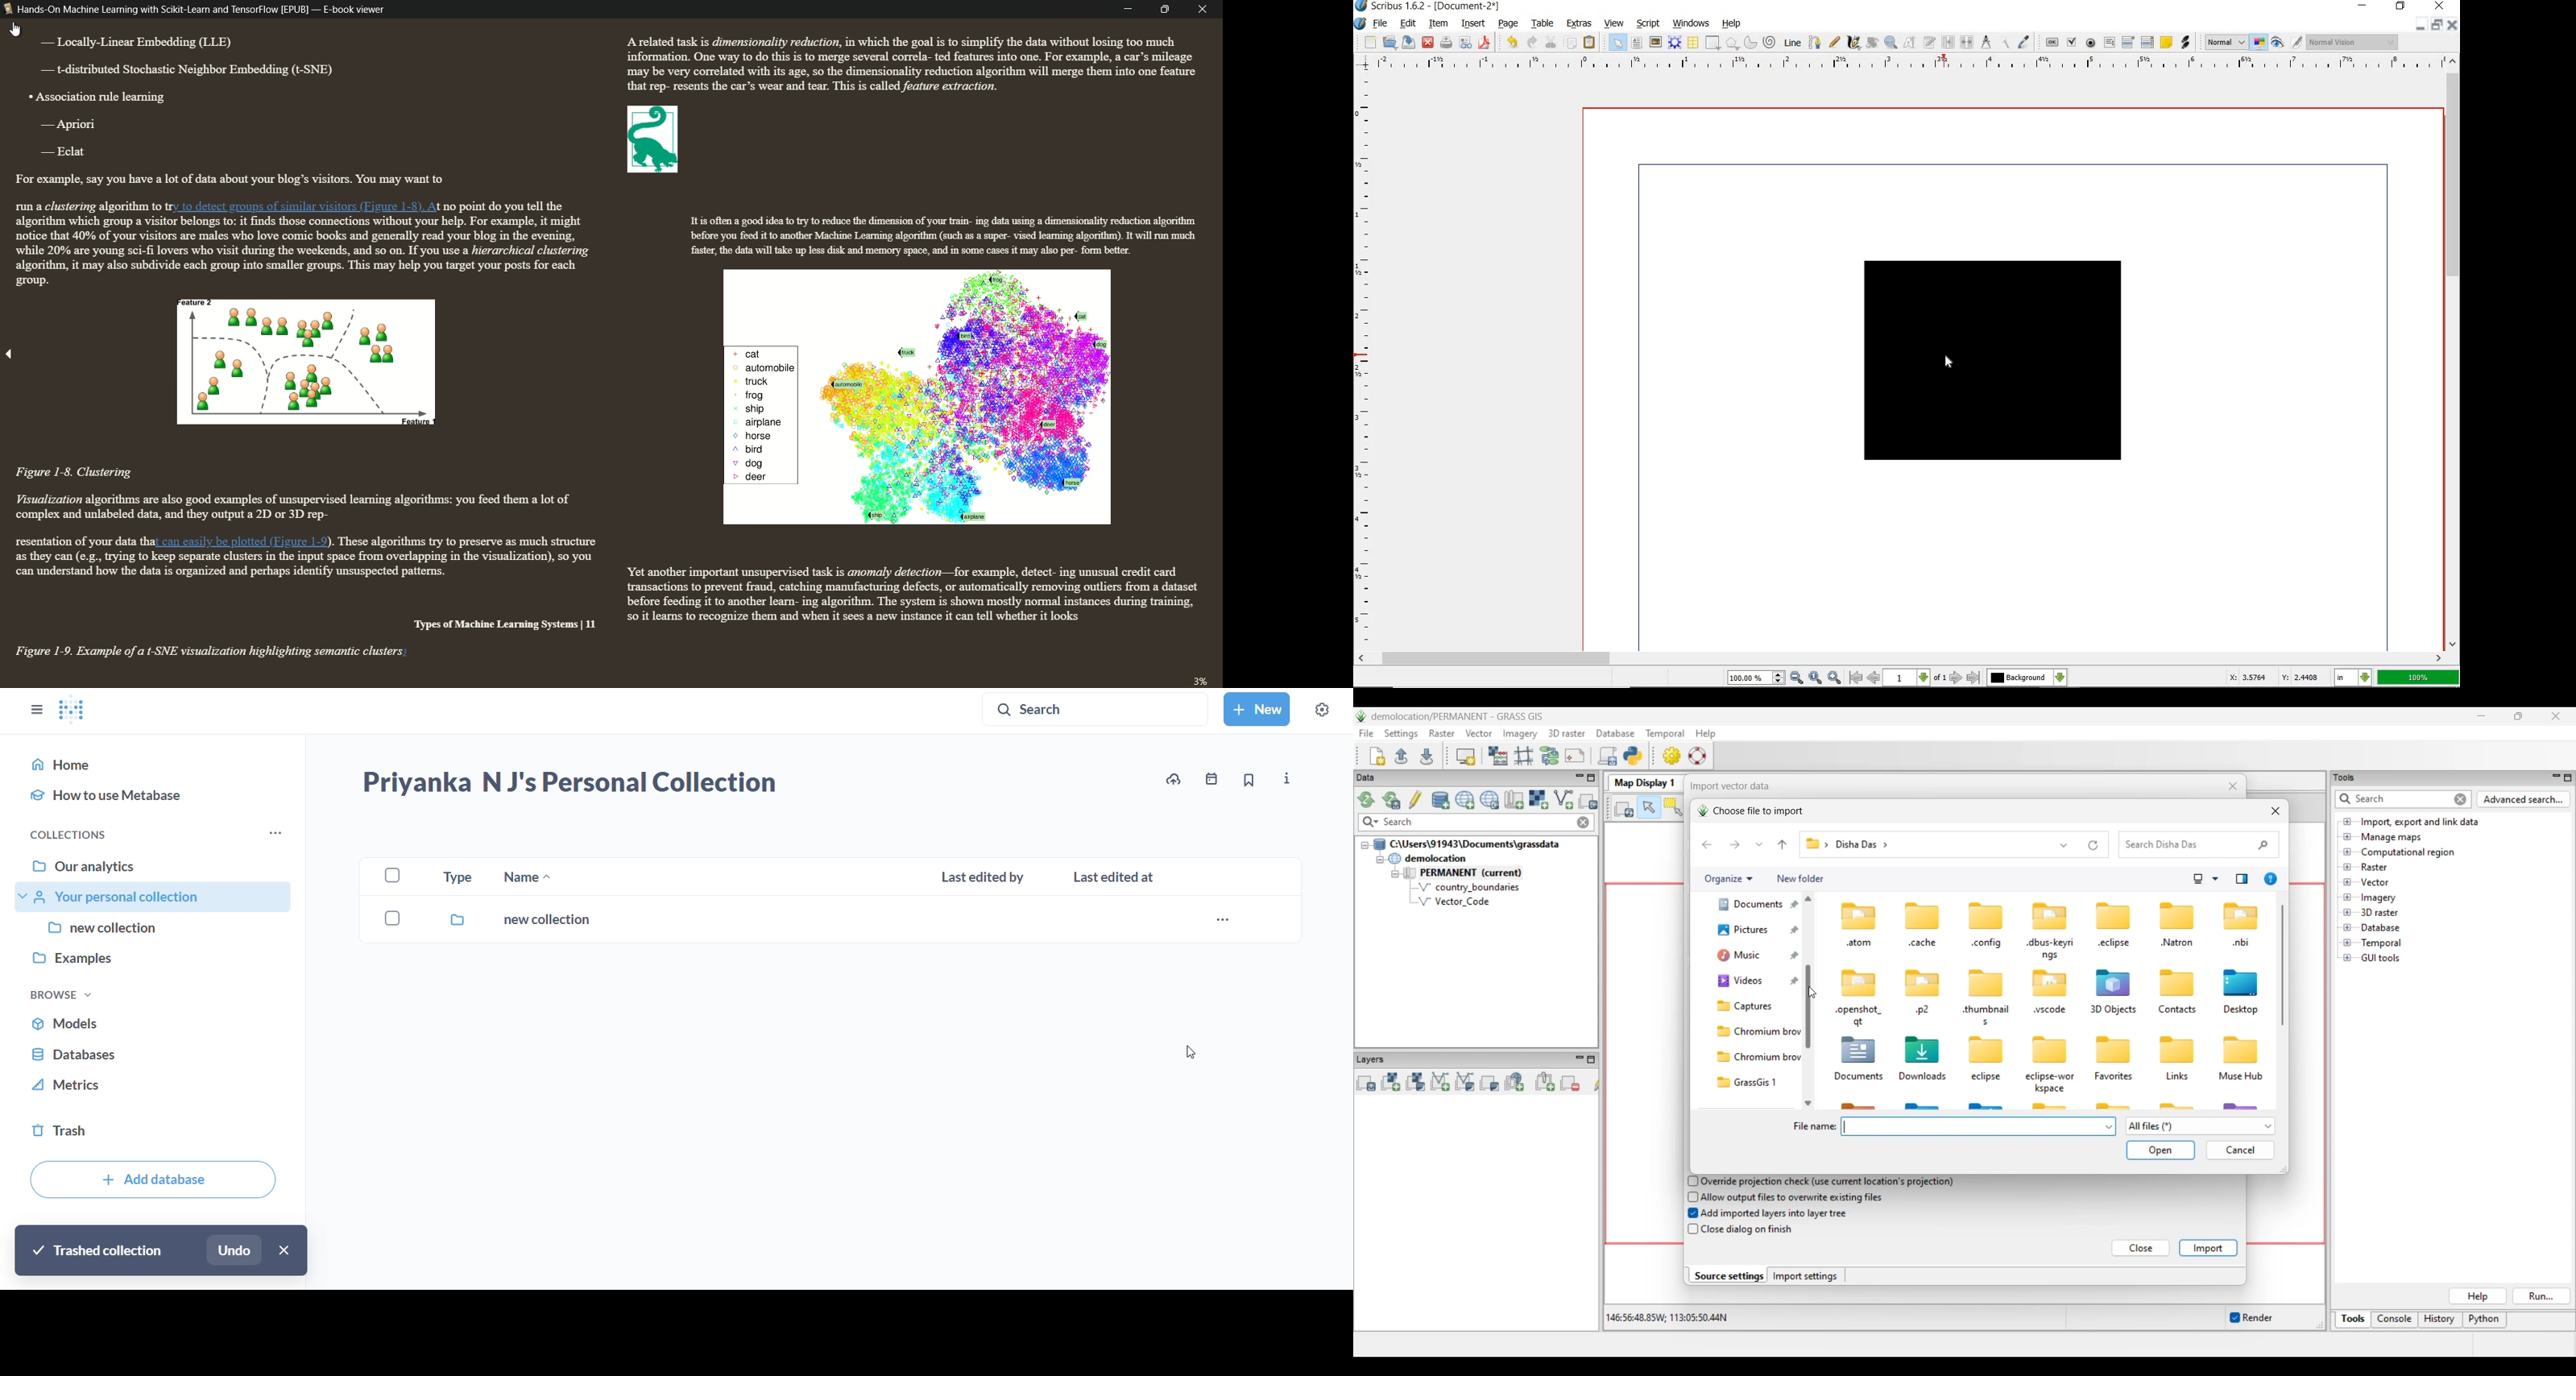  Describe the element at coordinates (2274, 677) in the screenshot. I see `X: 3.5764 Y: 2.4408` at that location.